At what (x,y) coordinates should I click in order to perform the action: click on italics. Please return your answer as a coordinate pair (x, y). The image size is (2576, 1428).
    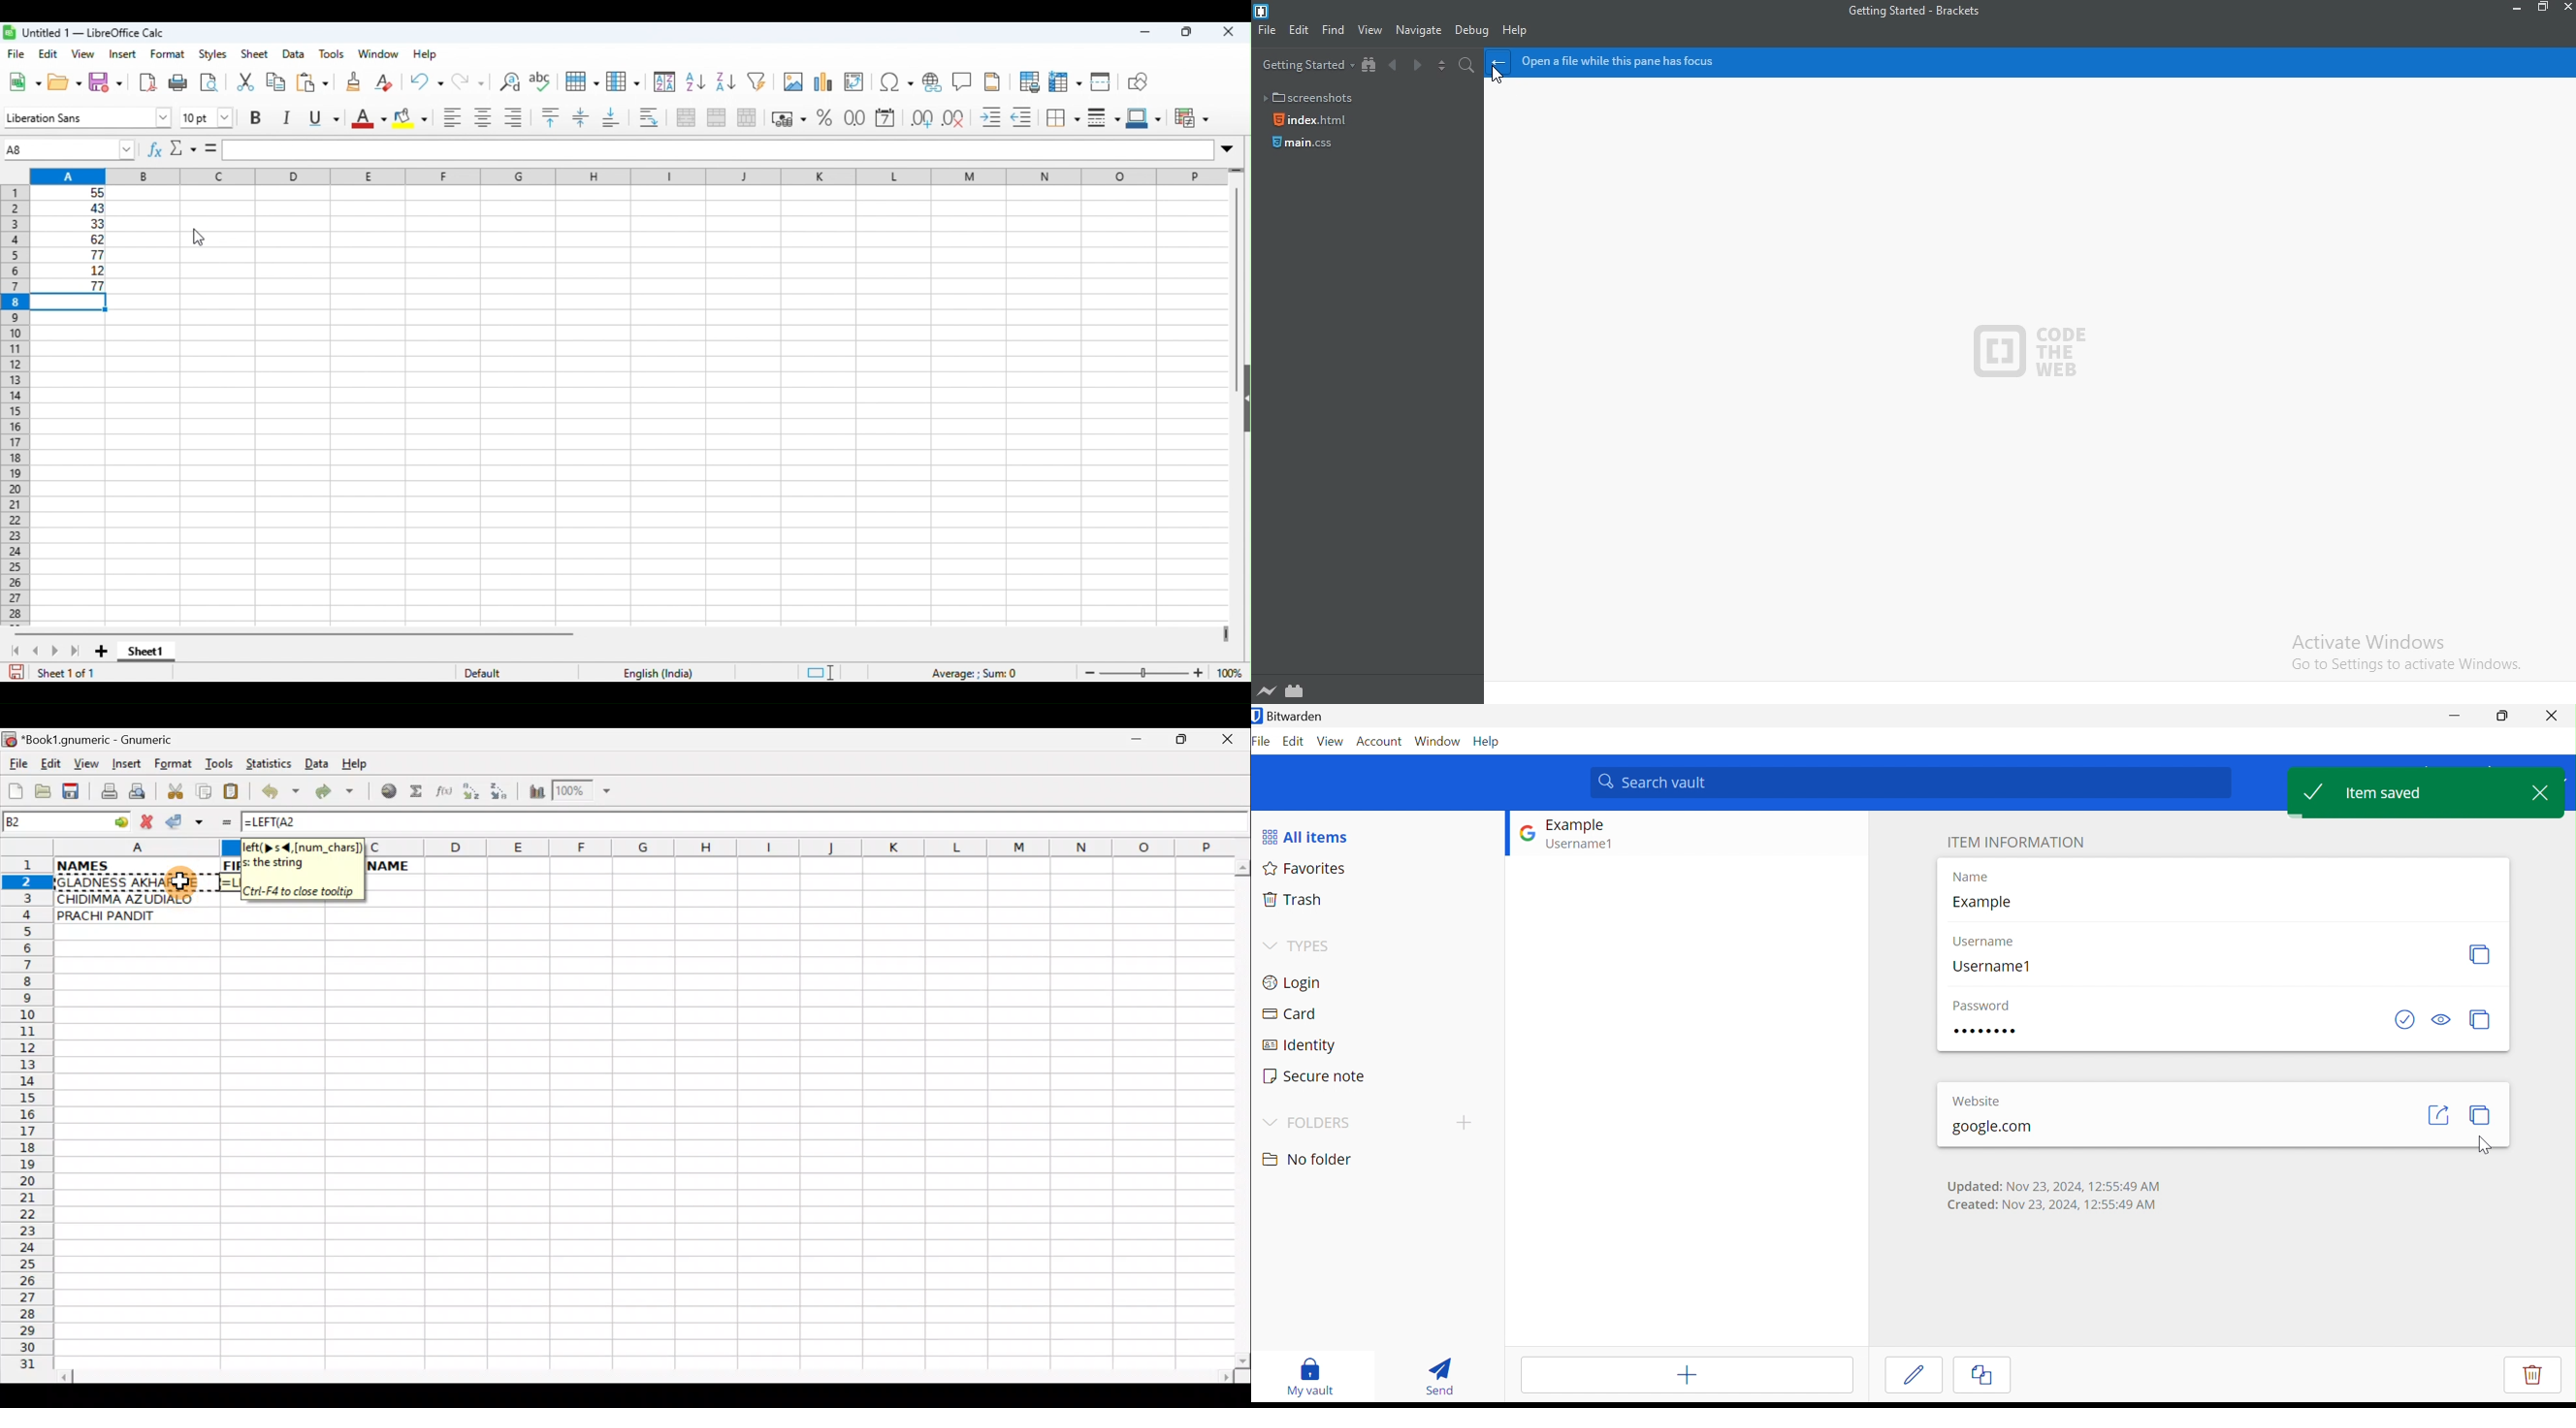
    Looking at the image, I should click on (289, 119).